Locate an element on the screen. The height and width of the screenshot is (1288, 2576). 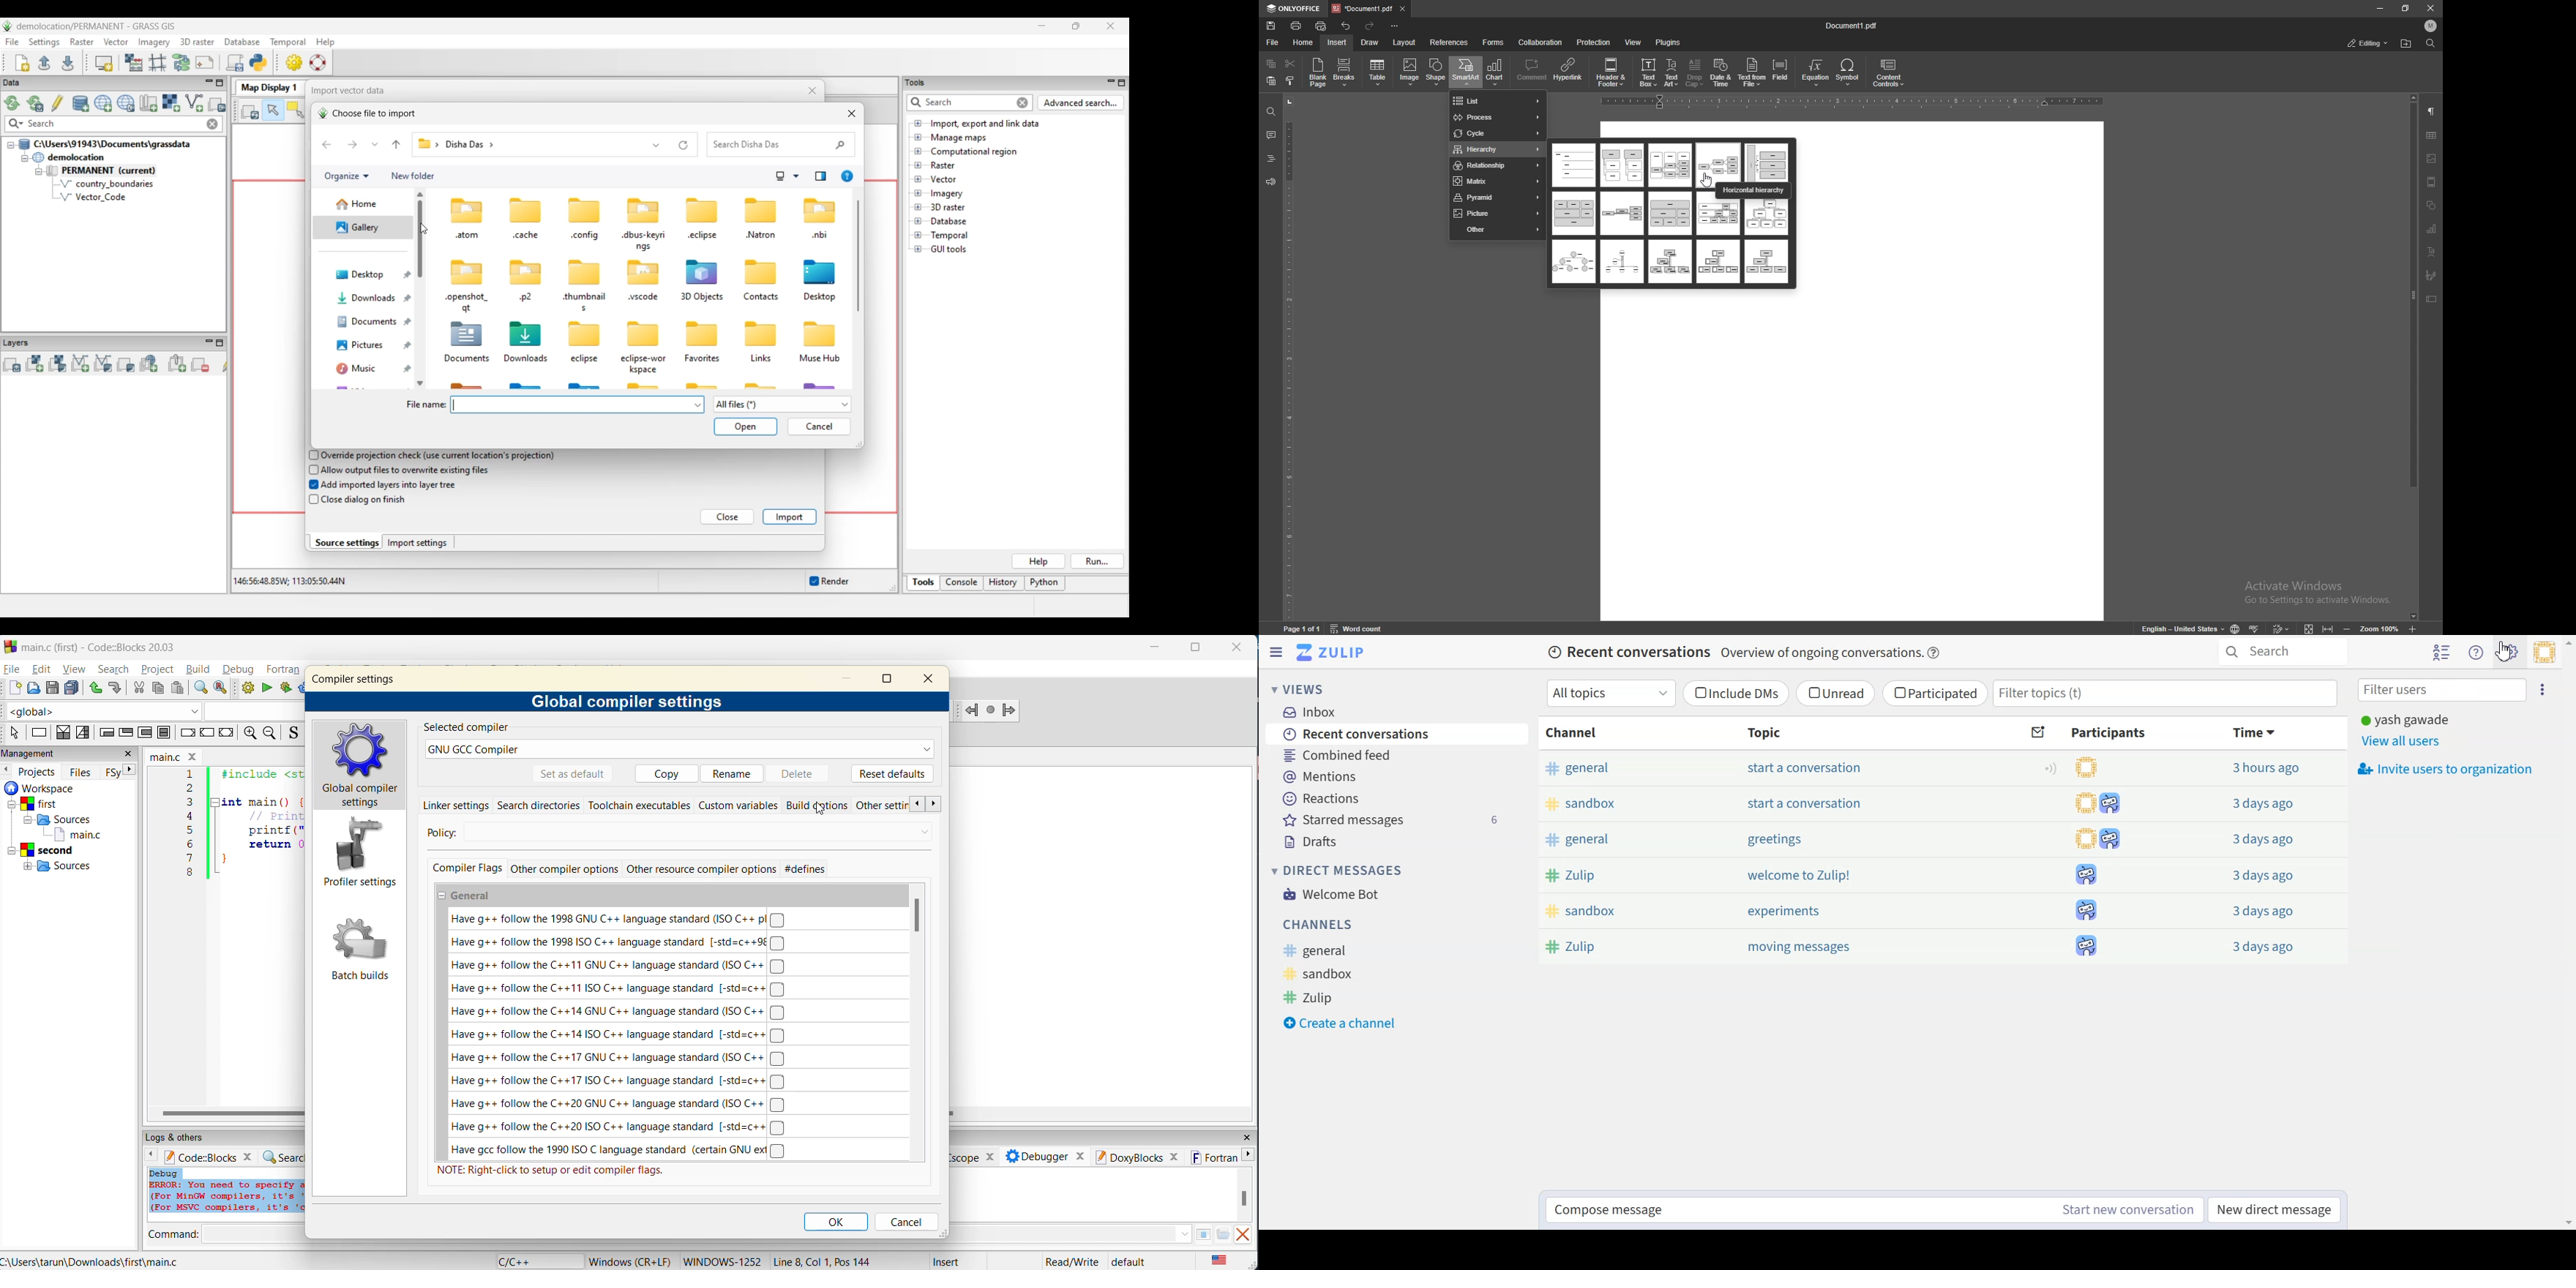
change doc language is located at coordinates (2236, 628).